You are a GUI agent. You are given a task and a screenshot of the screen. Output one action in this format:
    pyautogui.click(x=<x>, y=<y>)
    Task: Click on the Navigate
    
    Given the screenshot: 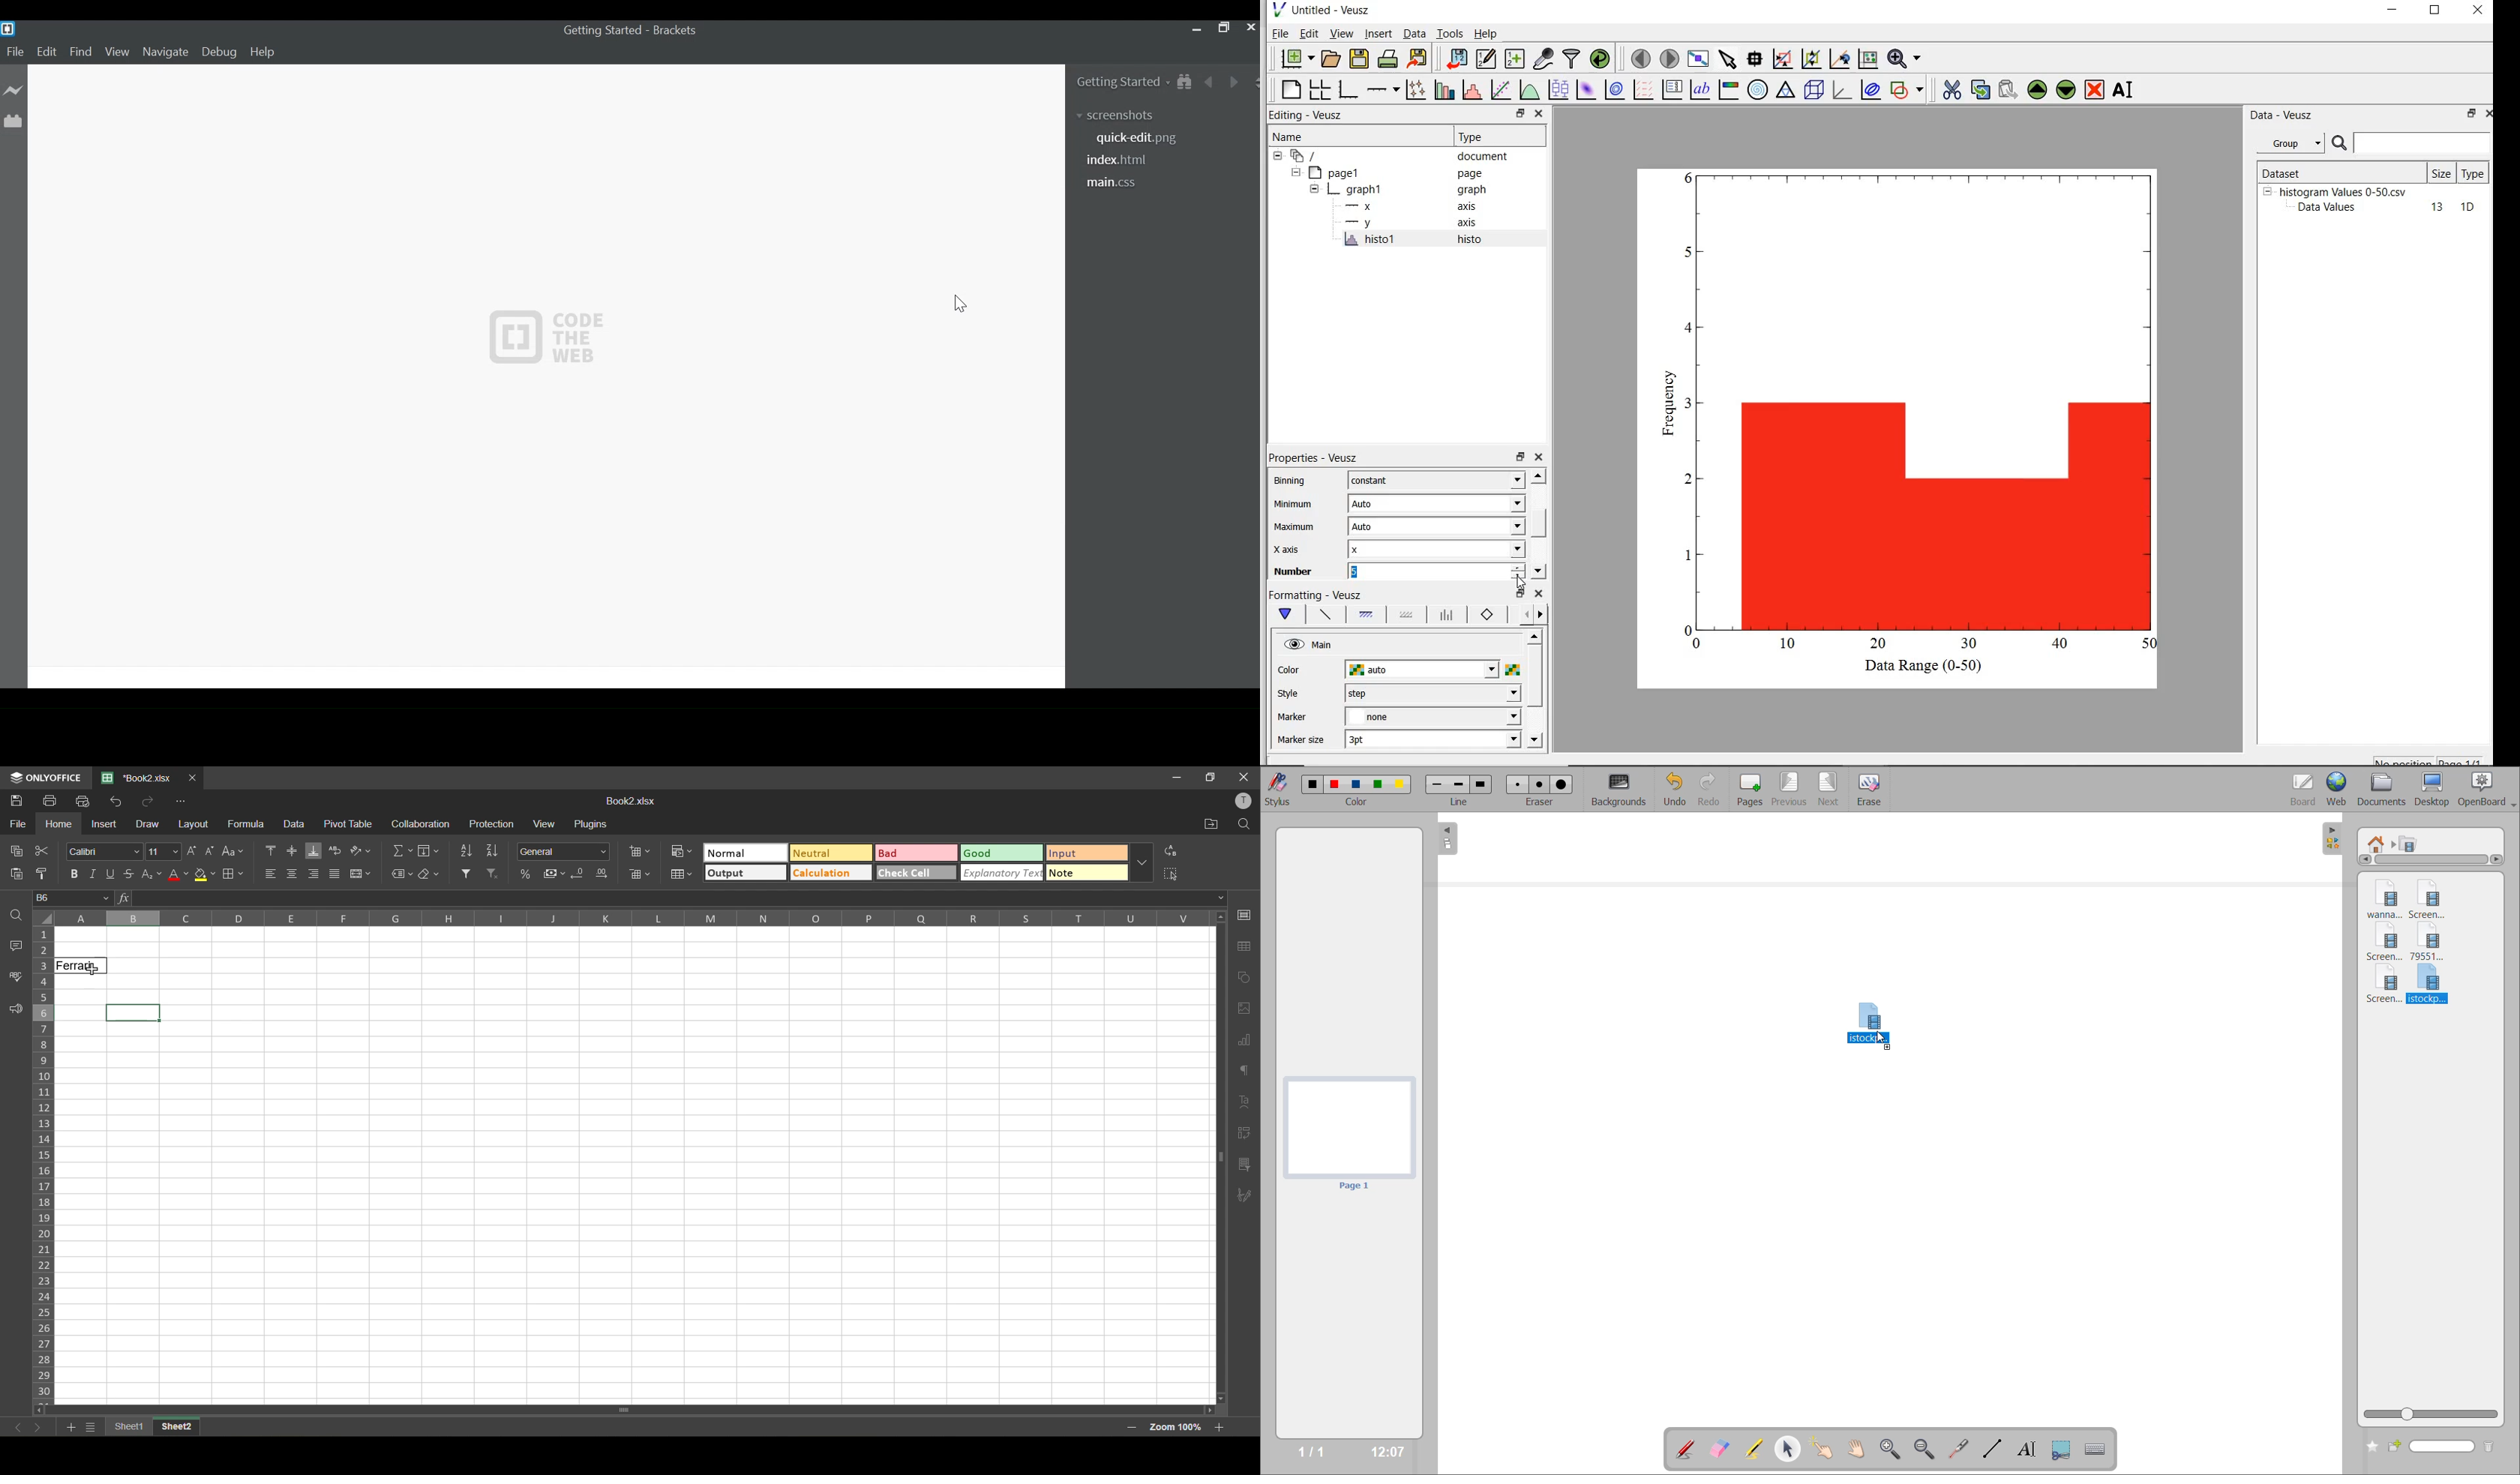 What is the action you would take?
    pyautogui.click(x=167, y=52)
    